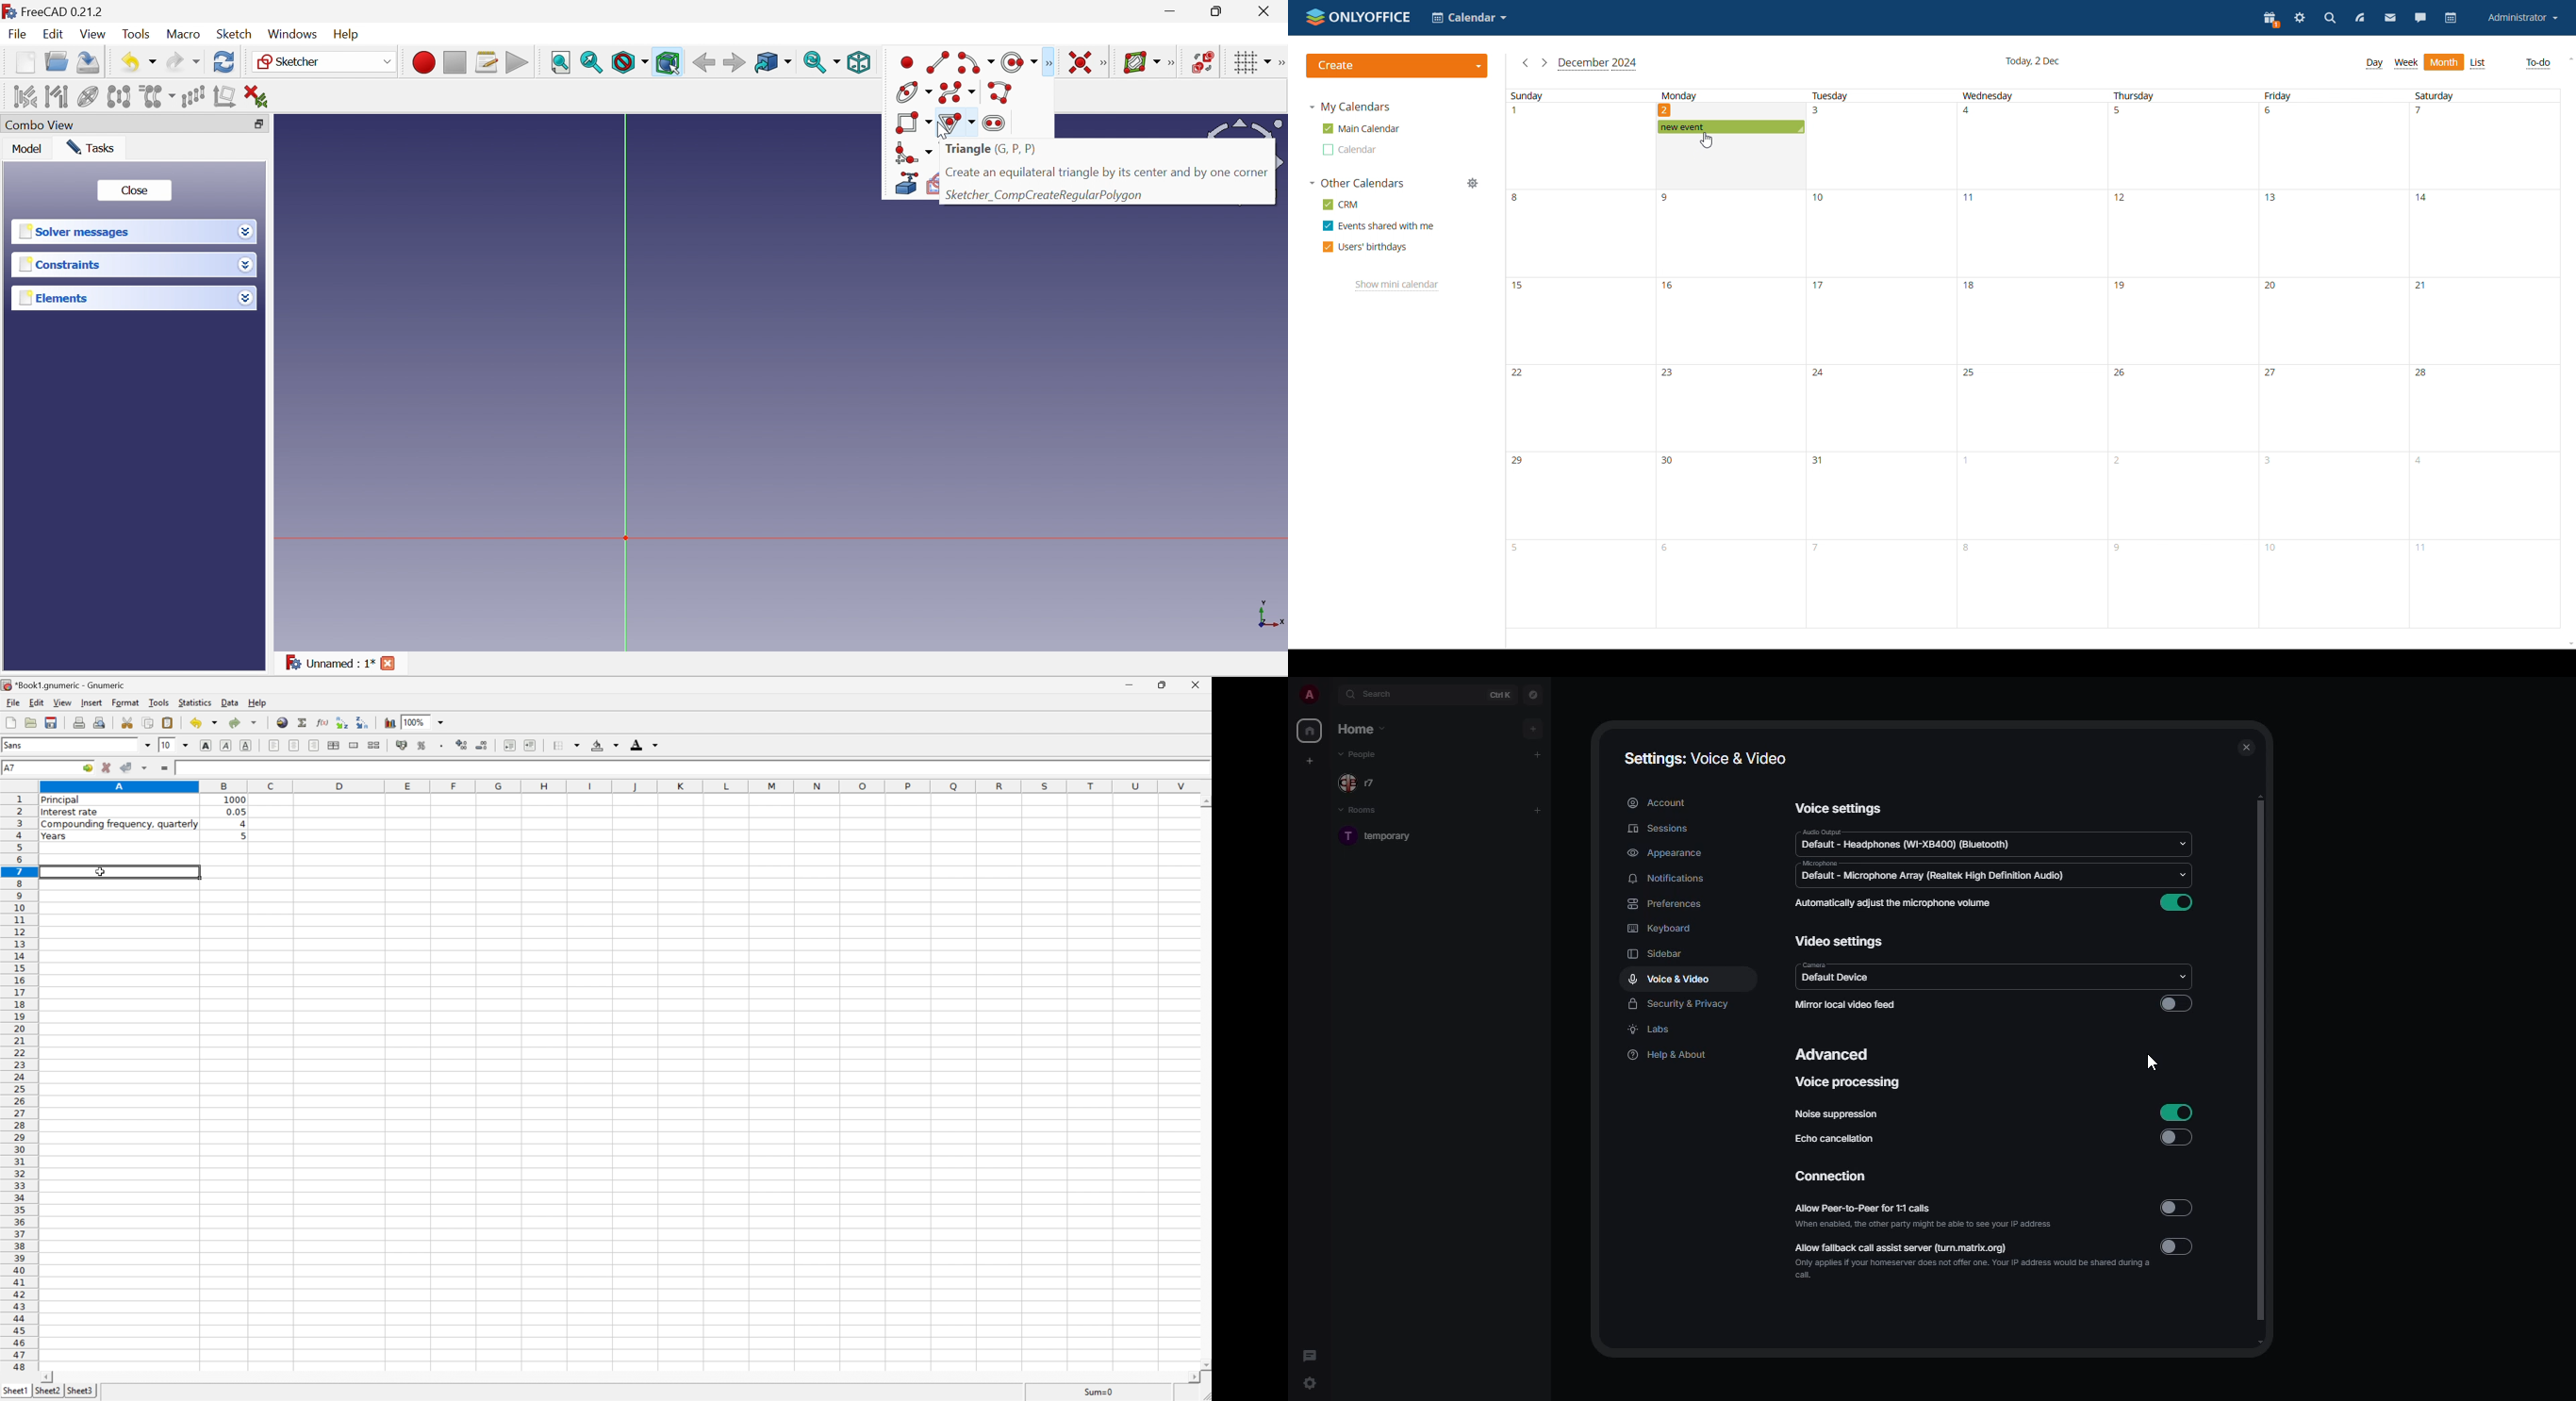  I want to click on Windows, so click(293, 34).